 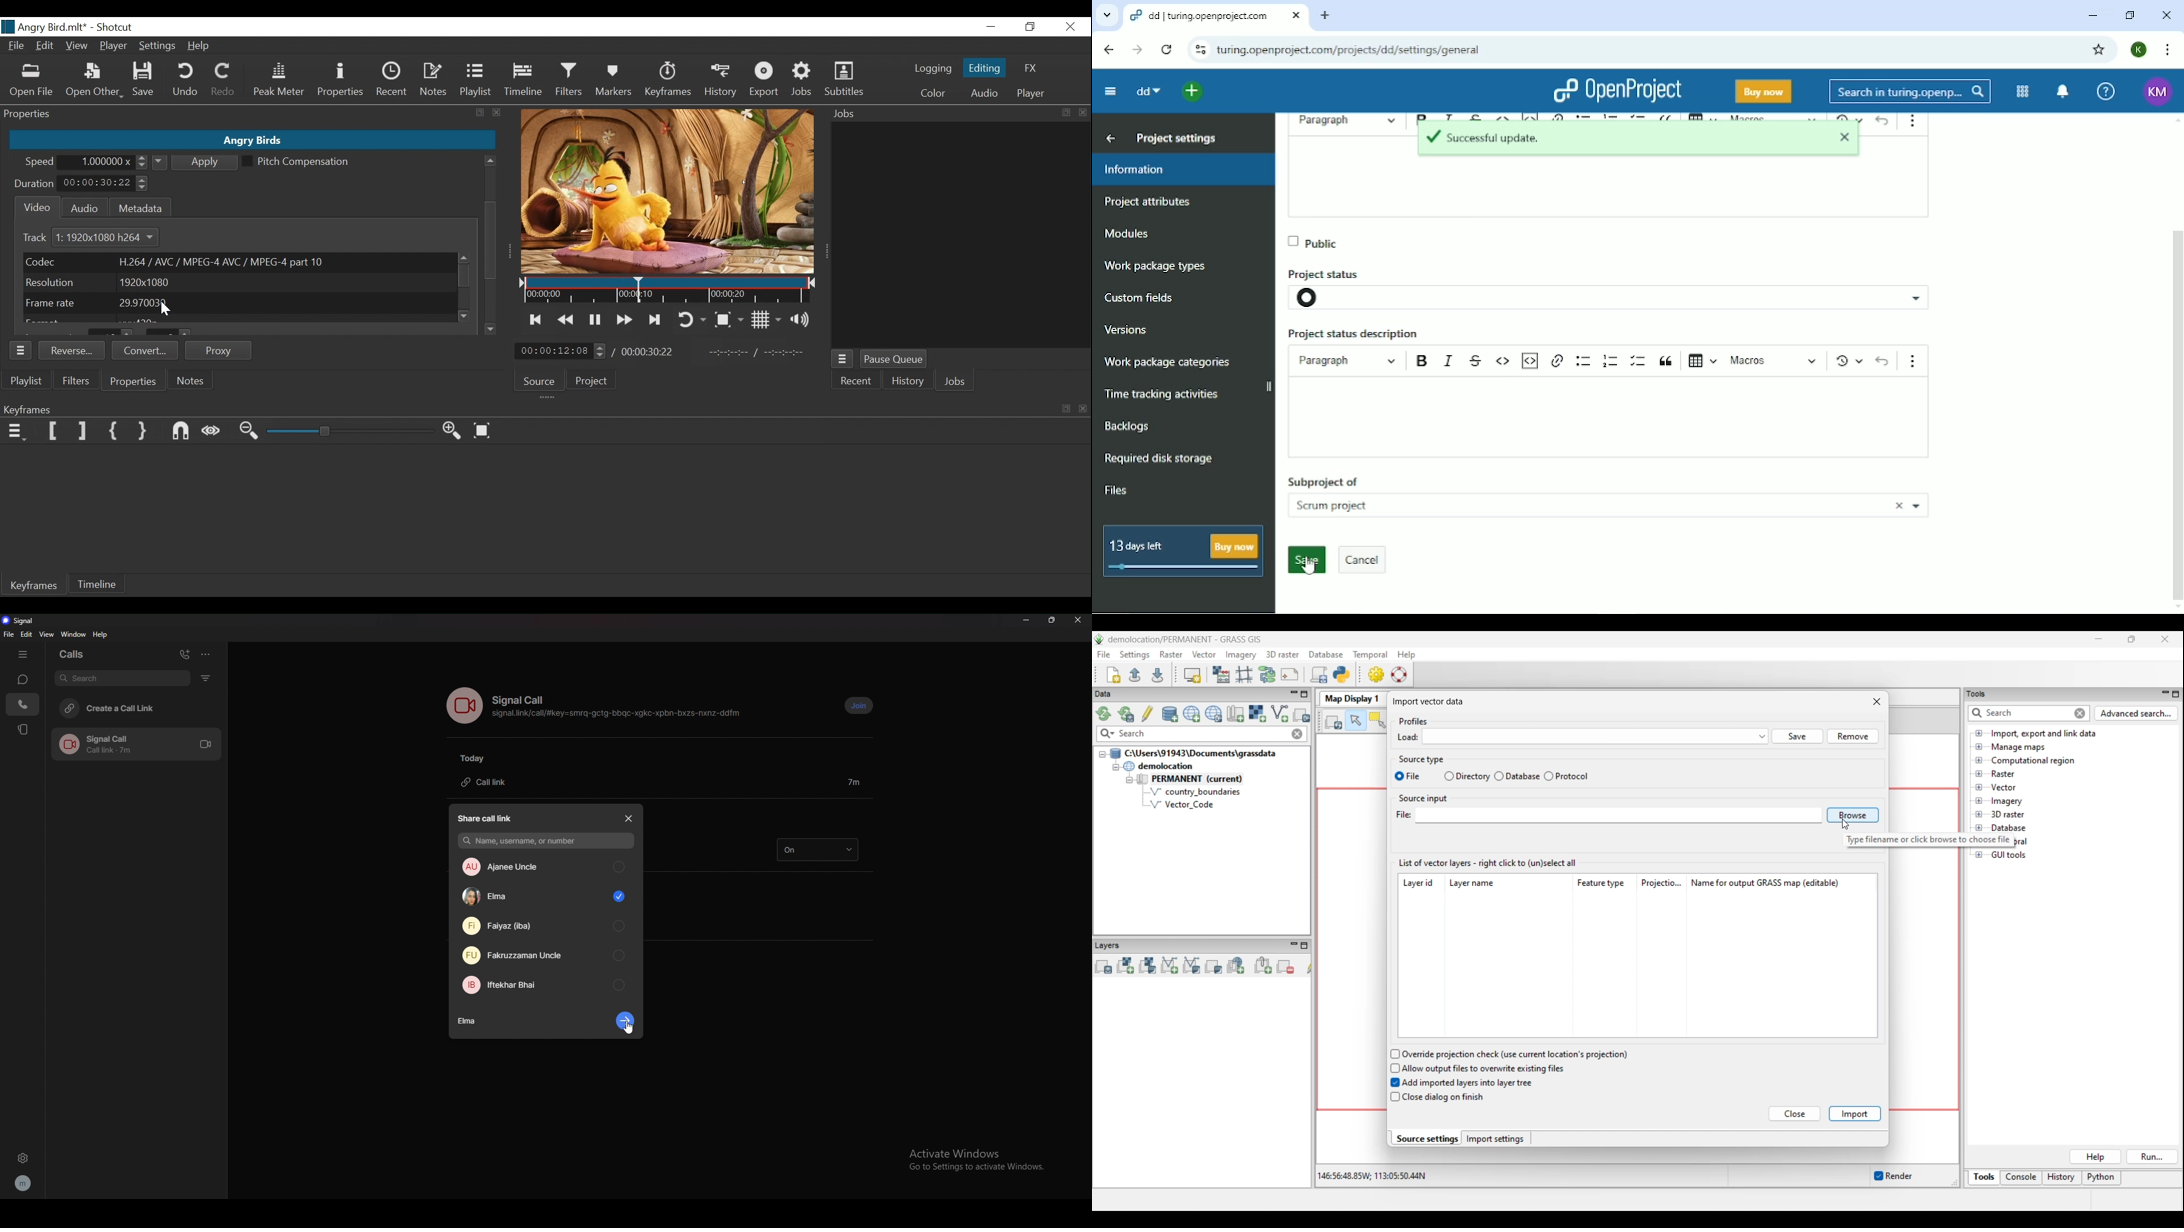 What do you see at coordinates (78, 654) in the screenshot?
I see `calls` at bounding box center [78, 654].